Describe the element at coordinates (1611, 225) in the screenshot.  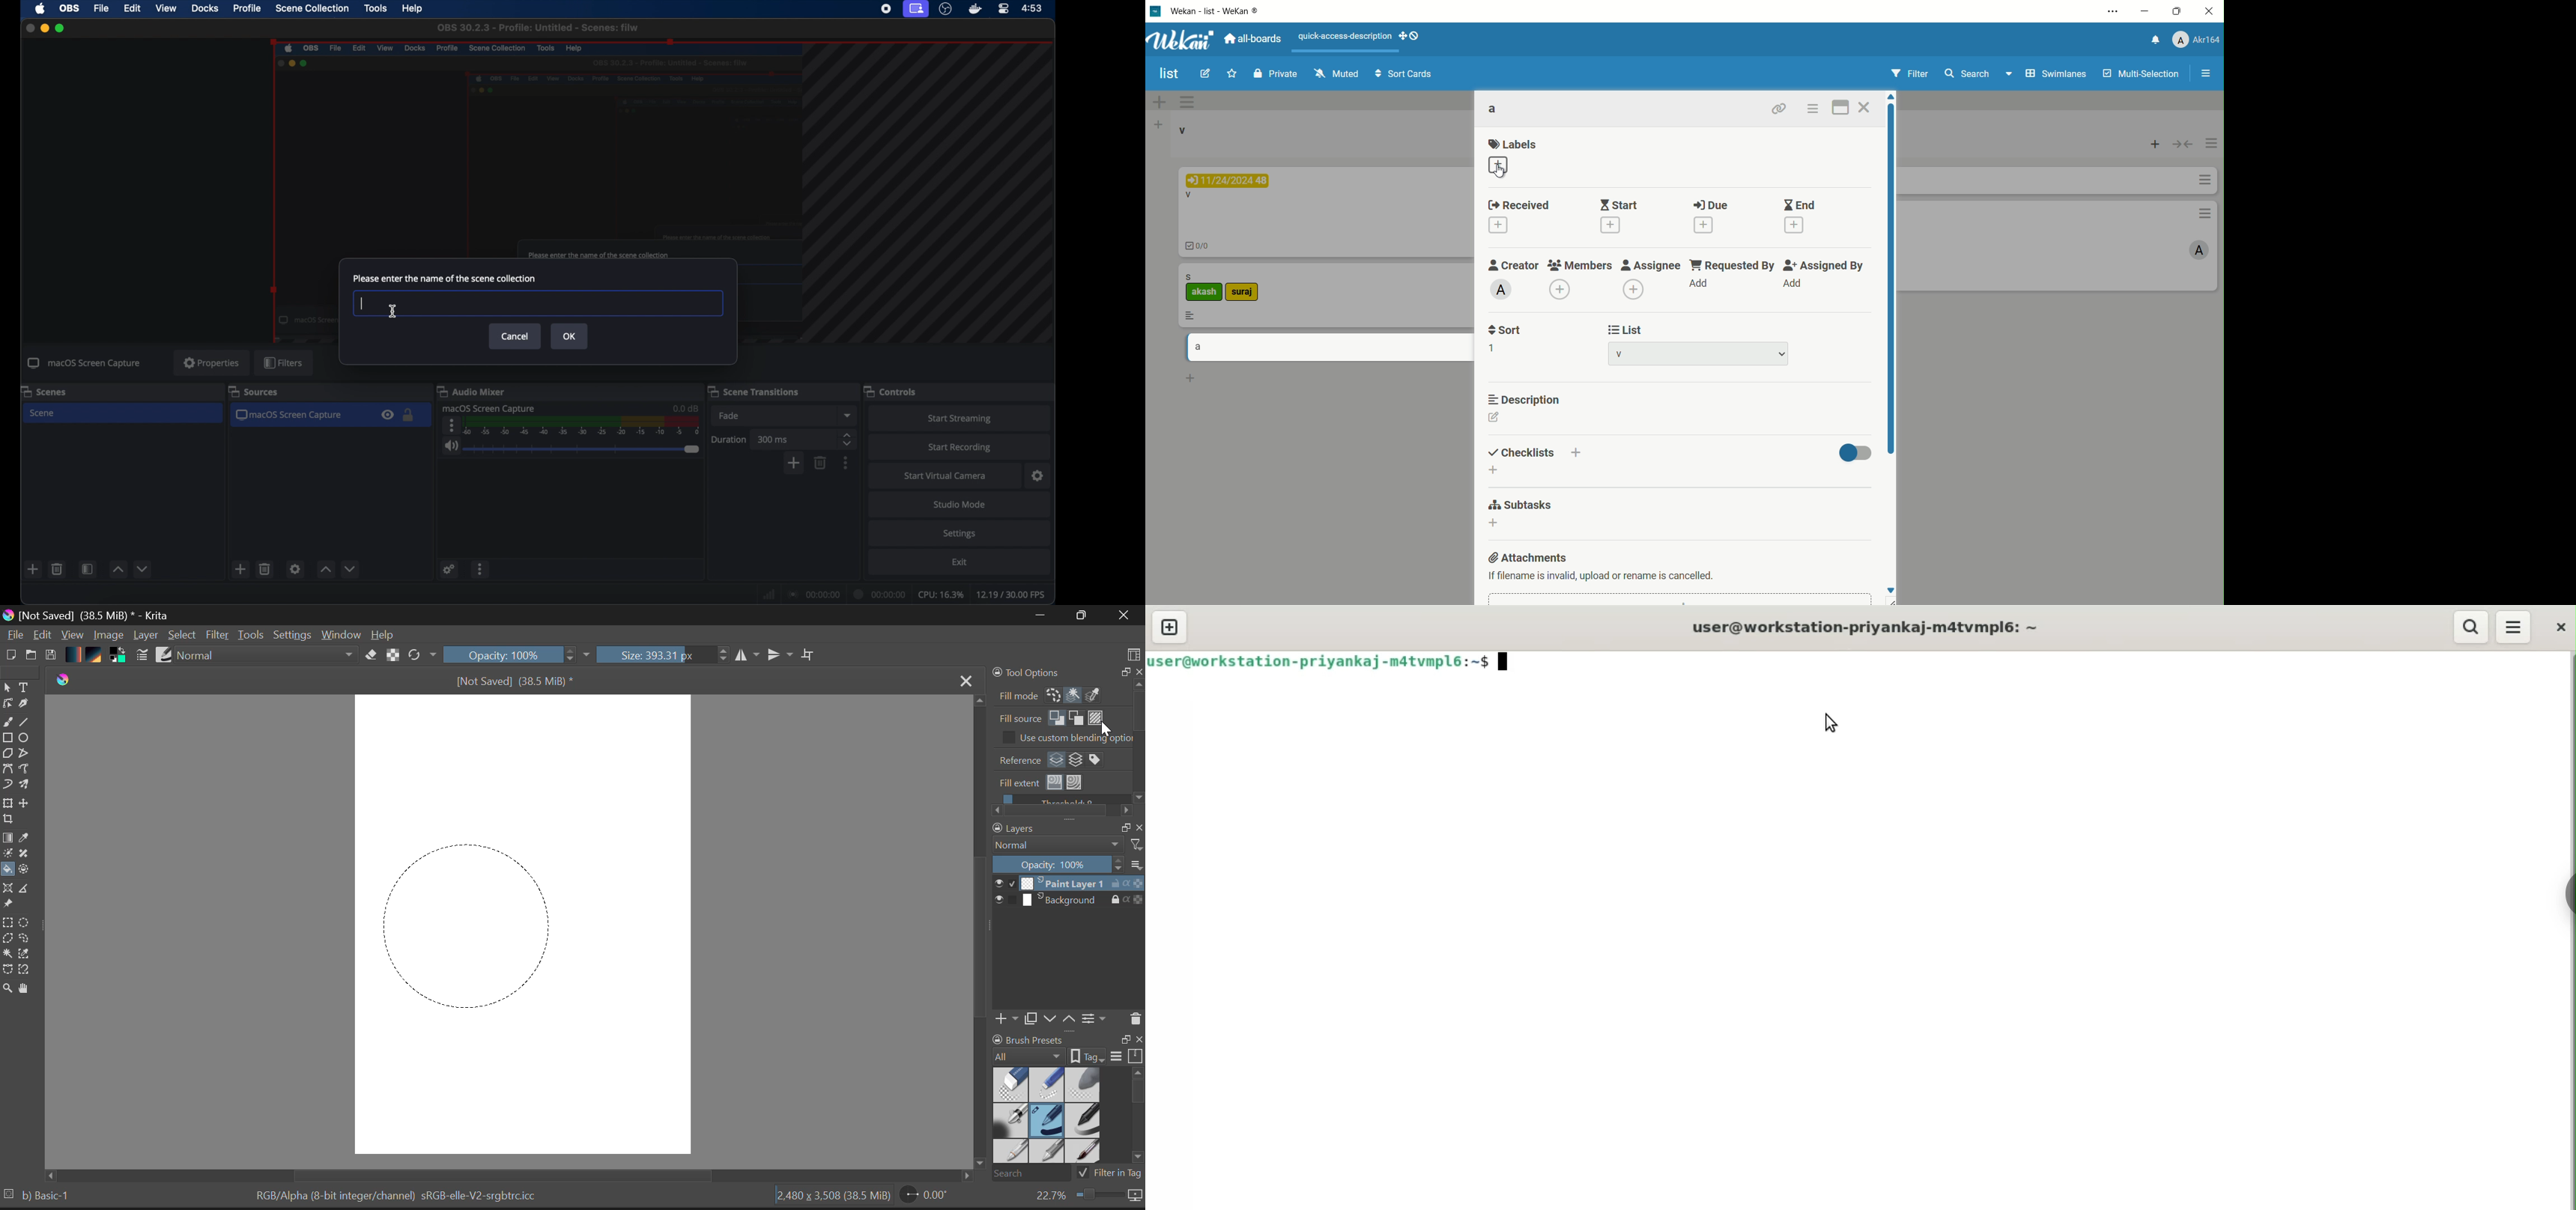
I see `add start date` at that location.